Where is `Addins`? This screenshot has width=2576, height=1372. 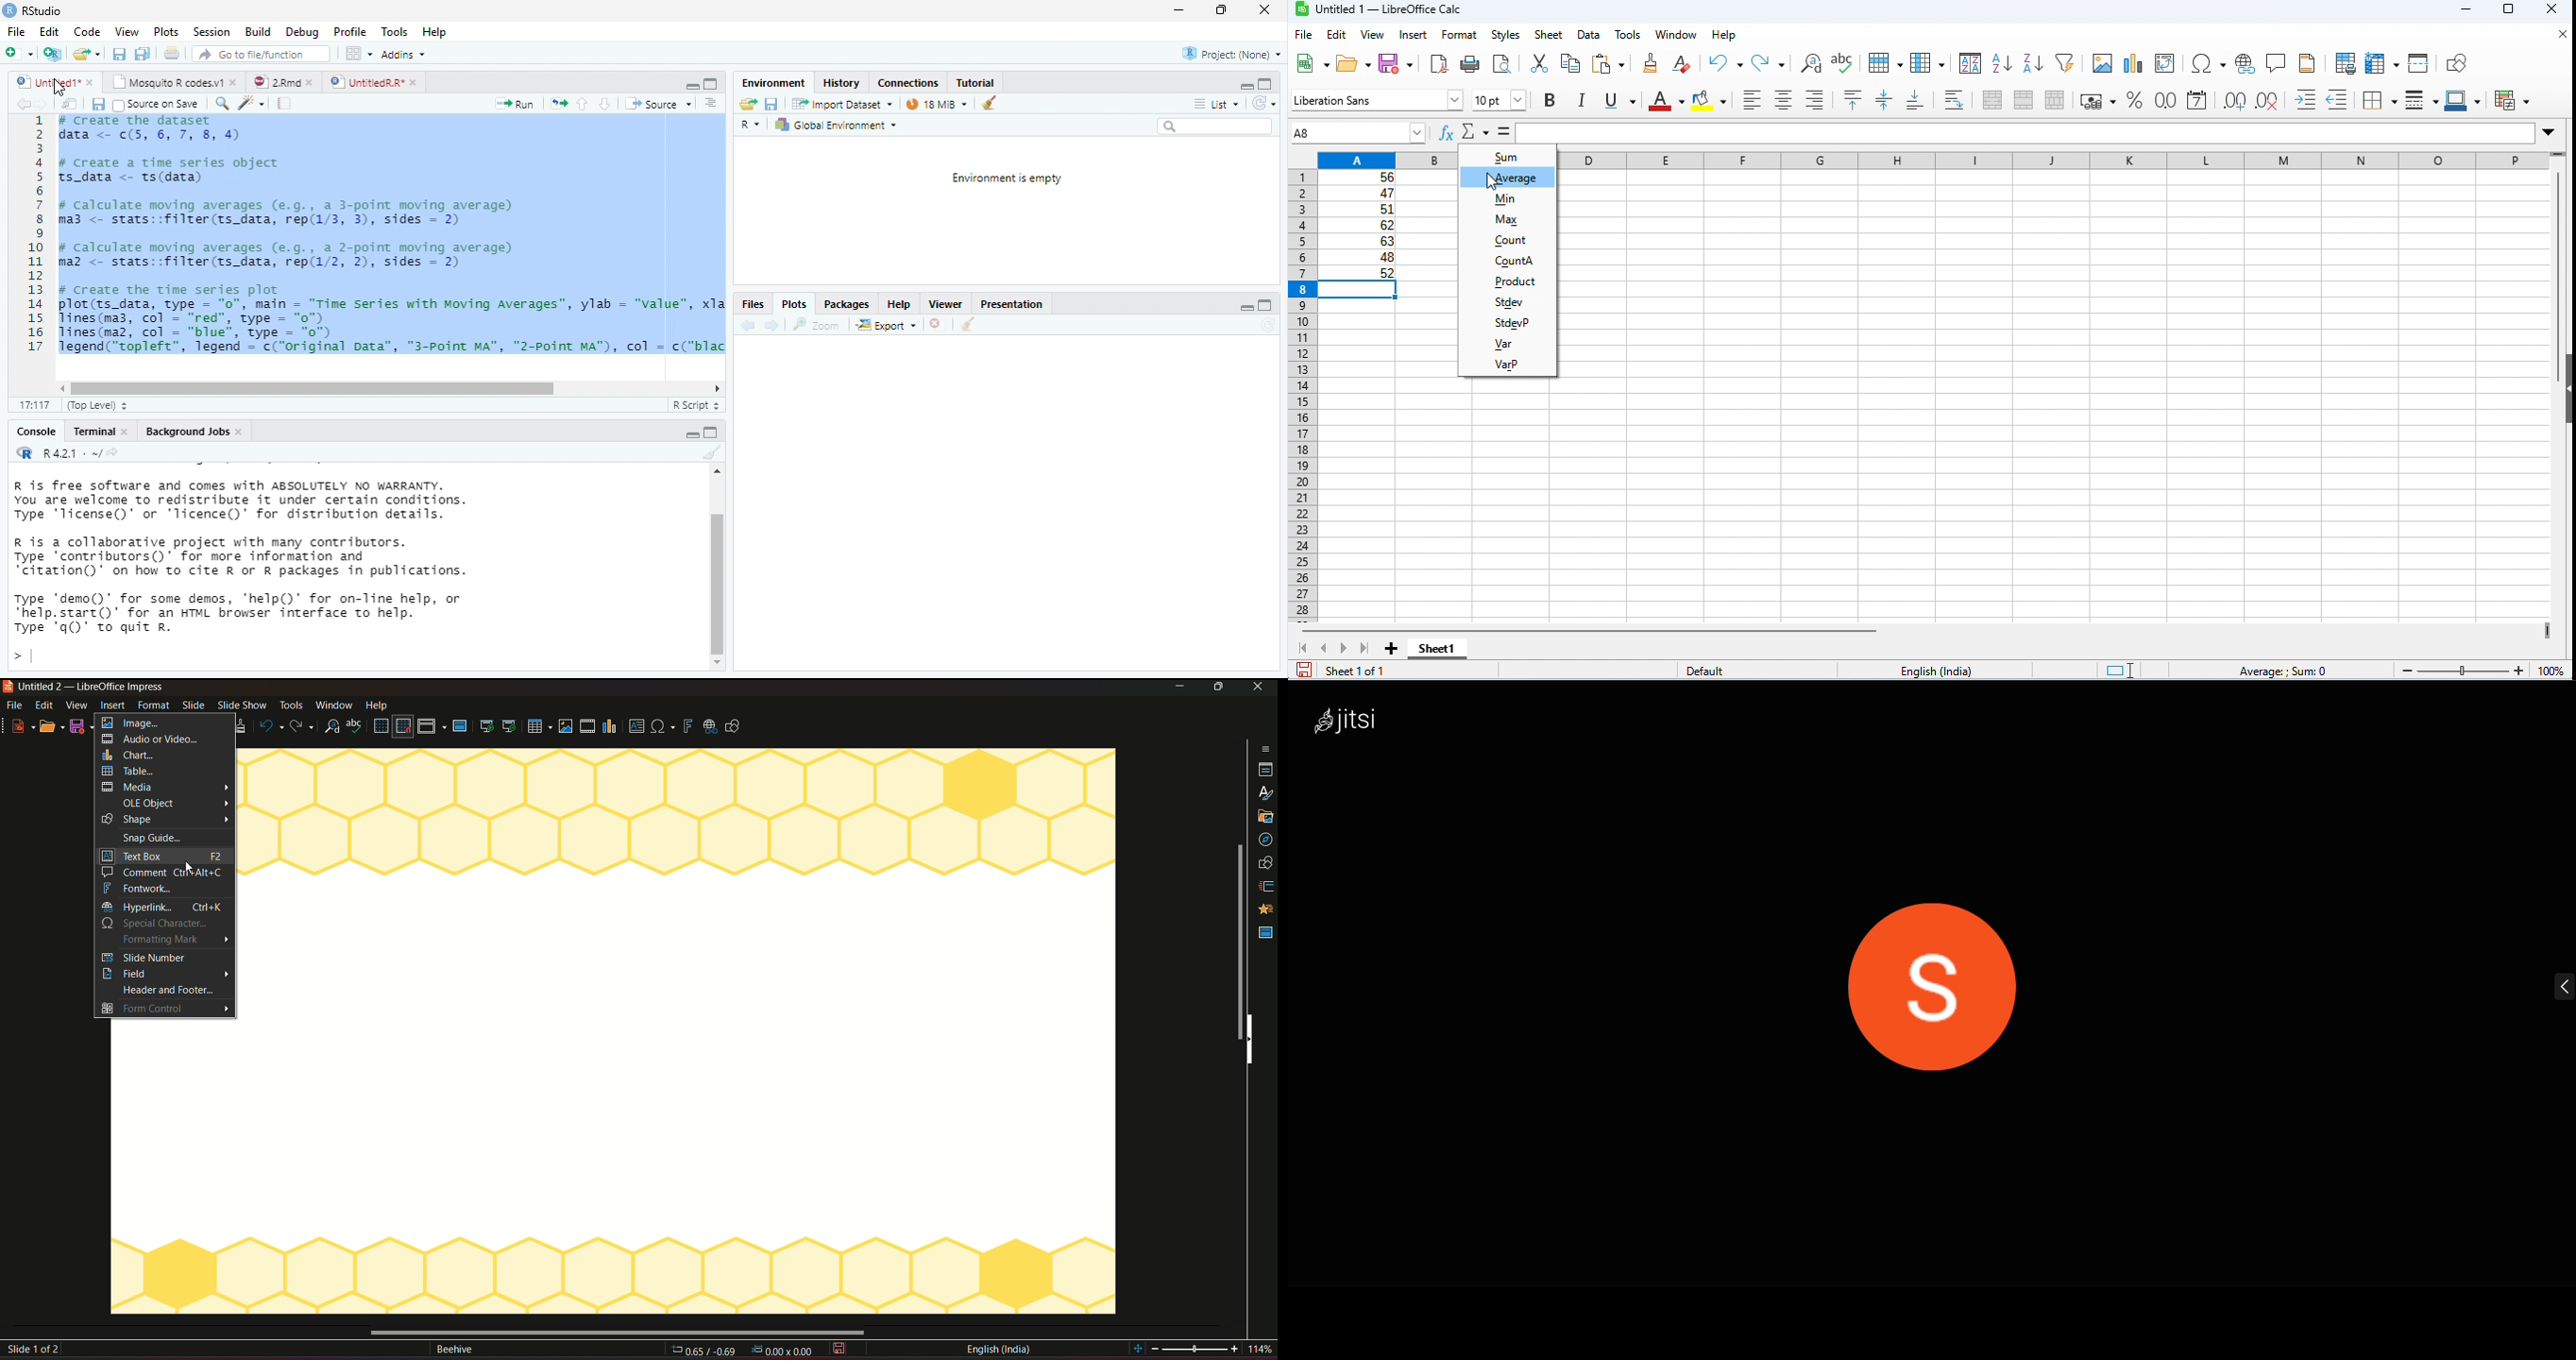
Addins is located at coordinates (404, 55).